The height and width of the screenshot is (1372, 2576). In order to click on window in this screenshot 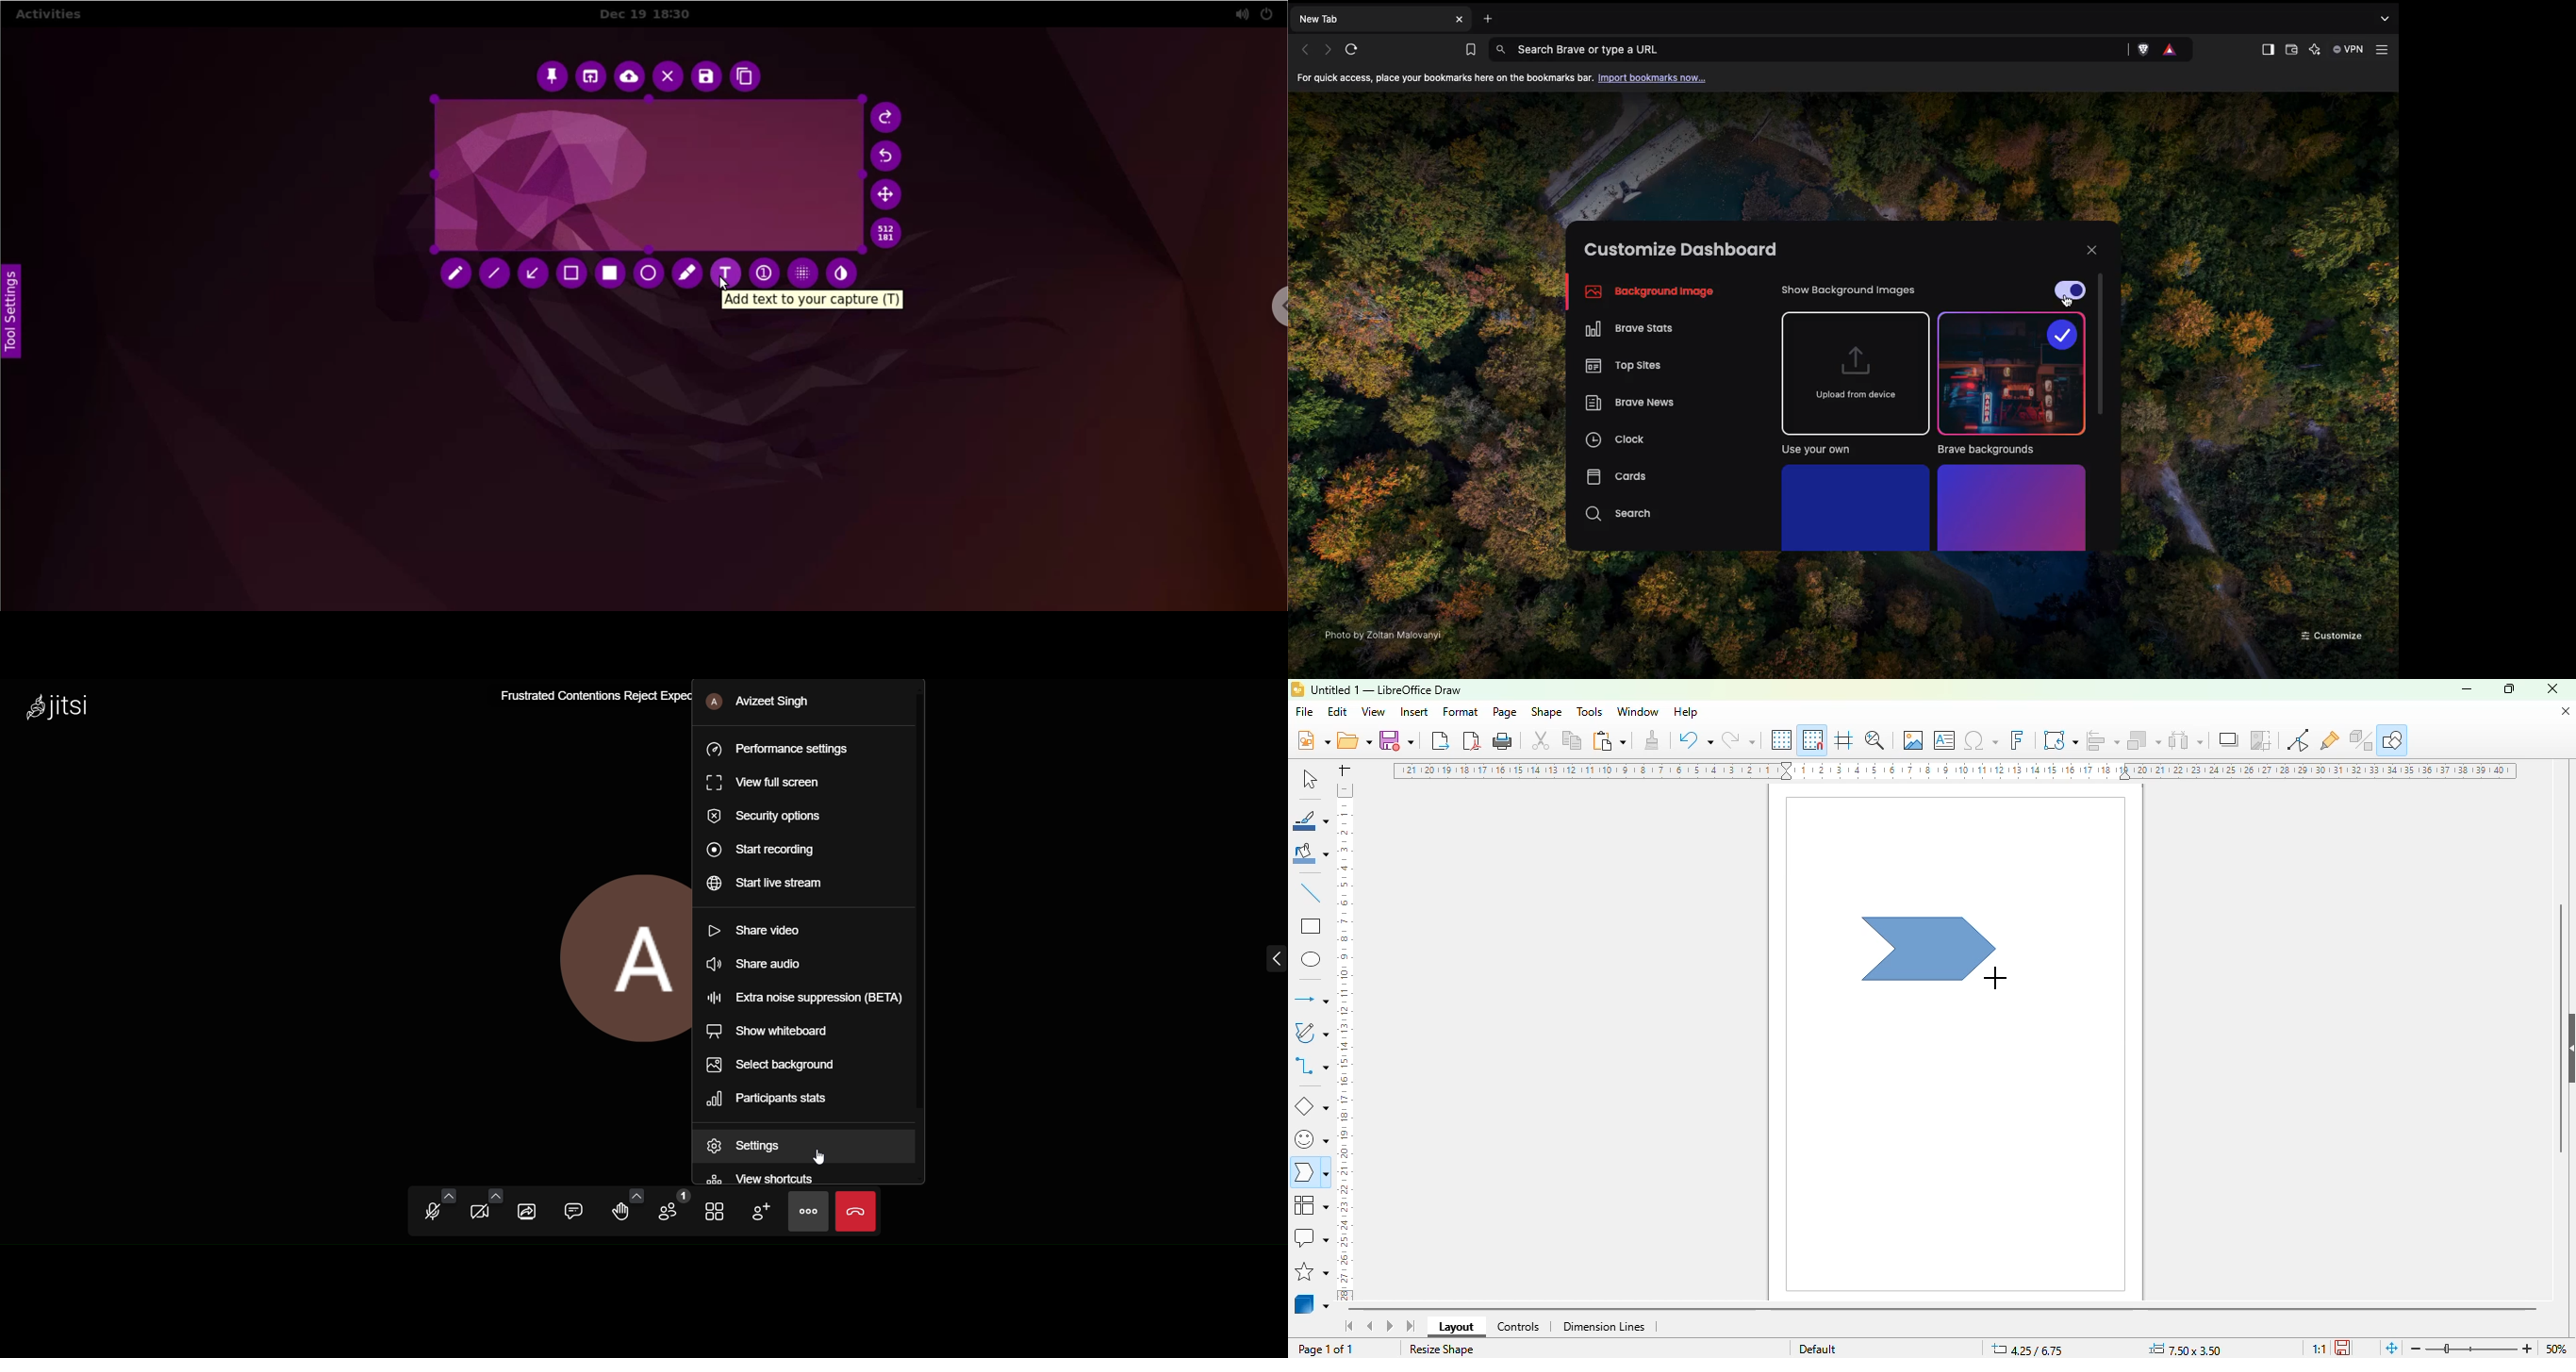, I will do `click(1638, 712)`.